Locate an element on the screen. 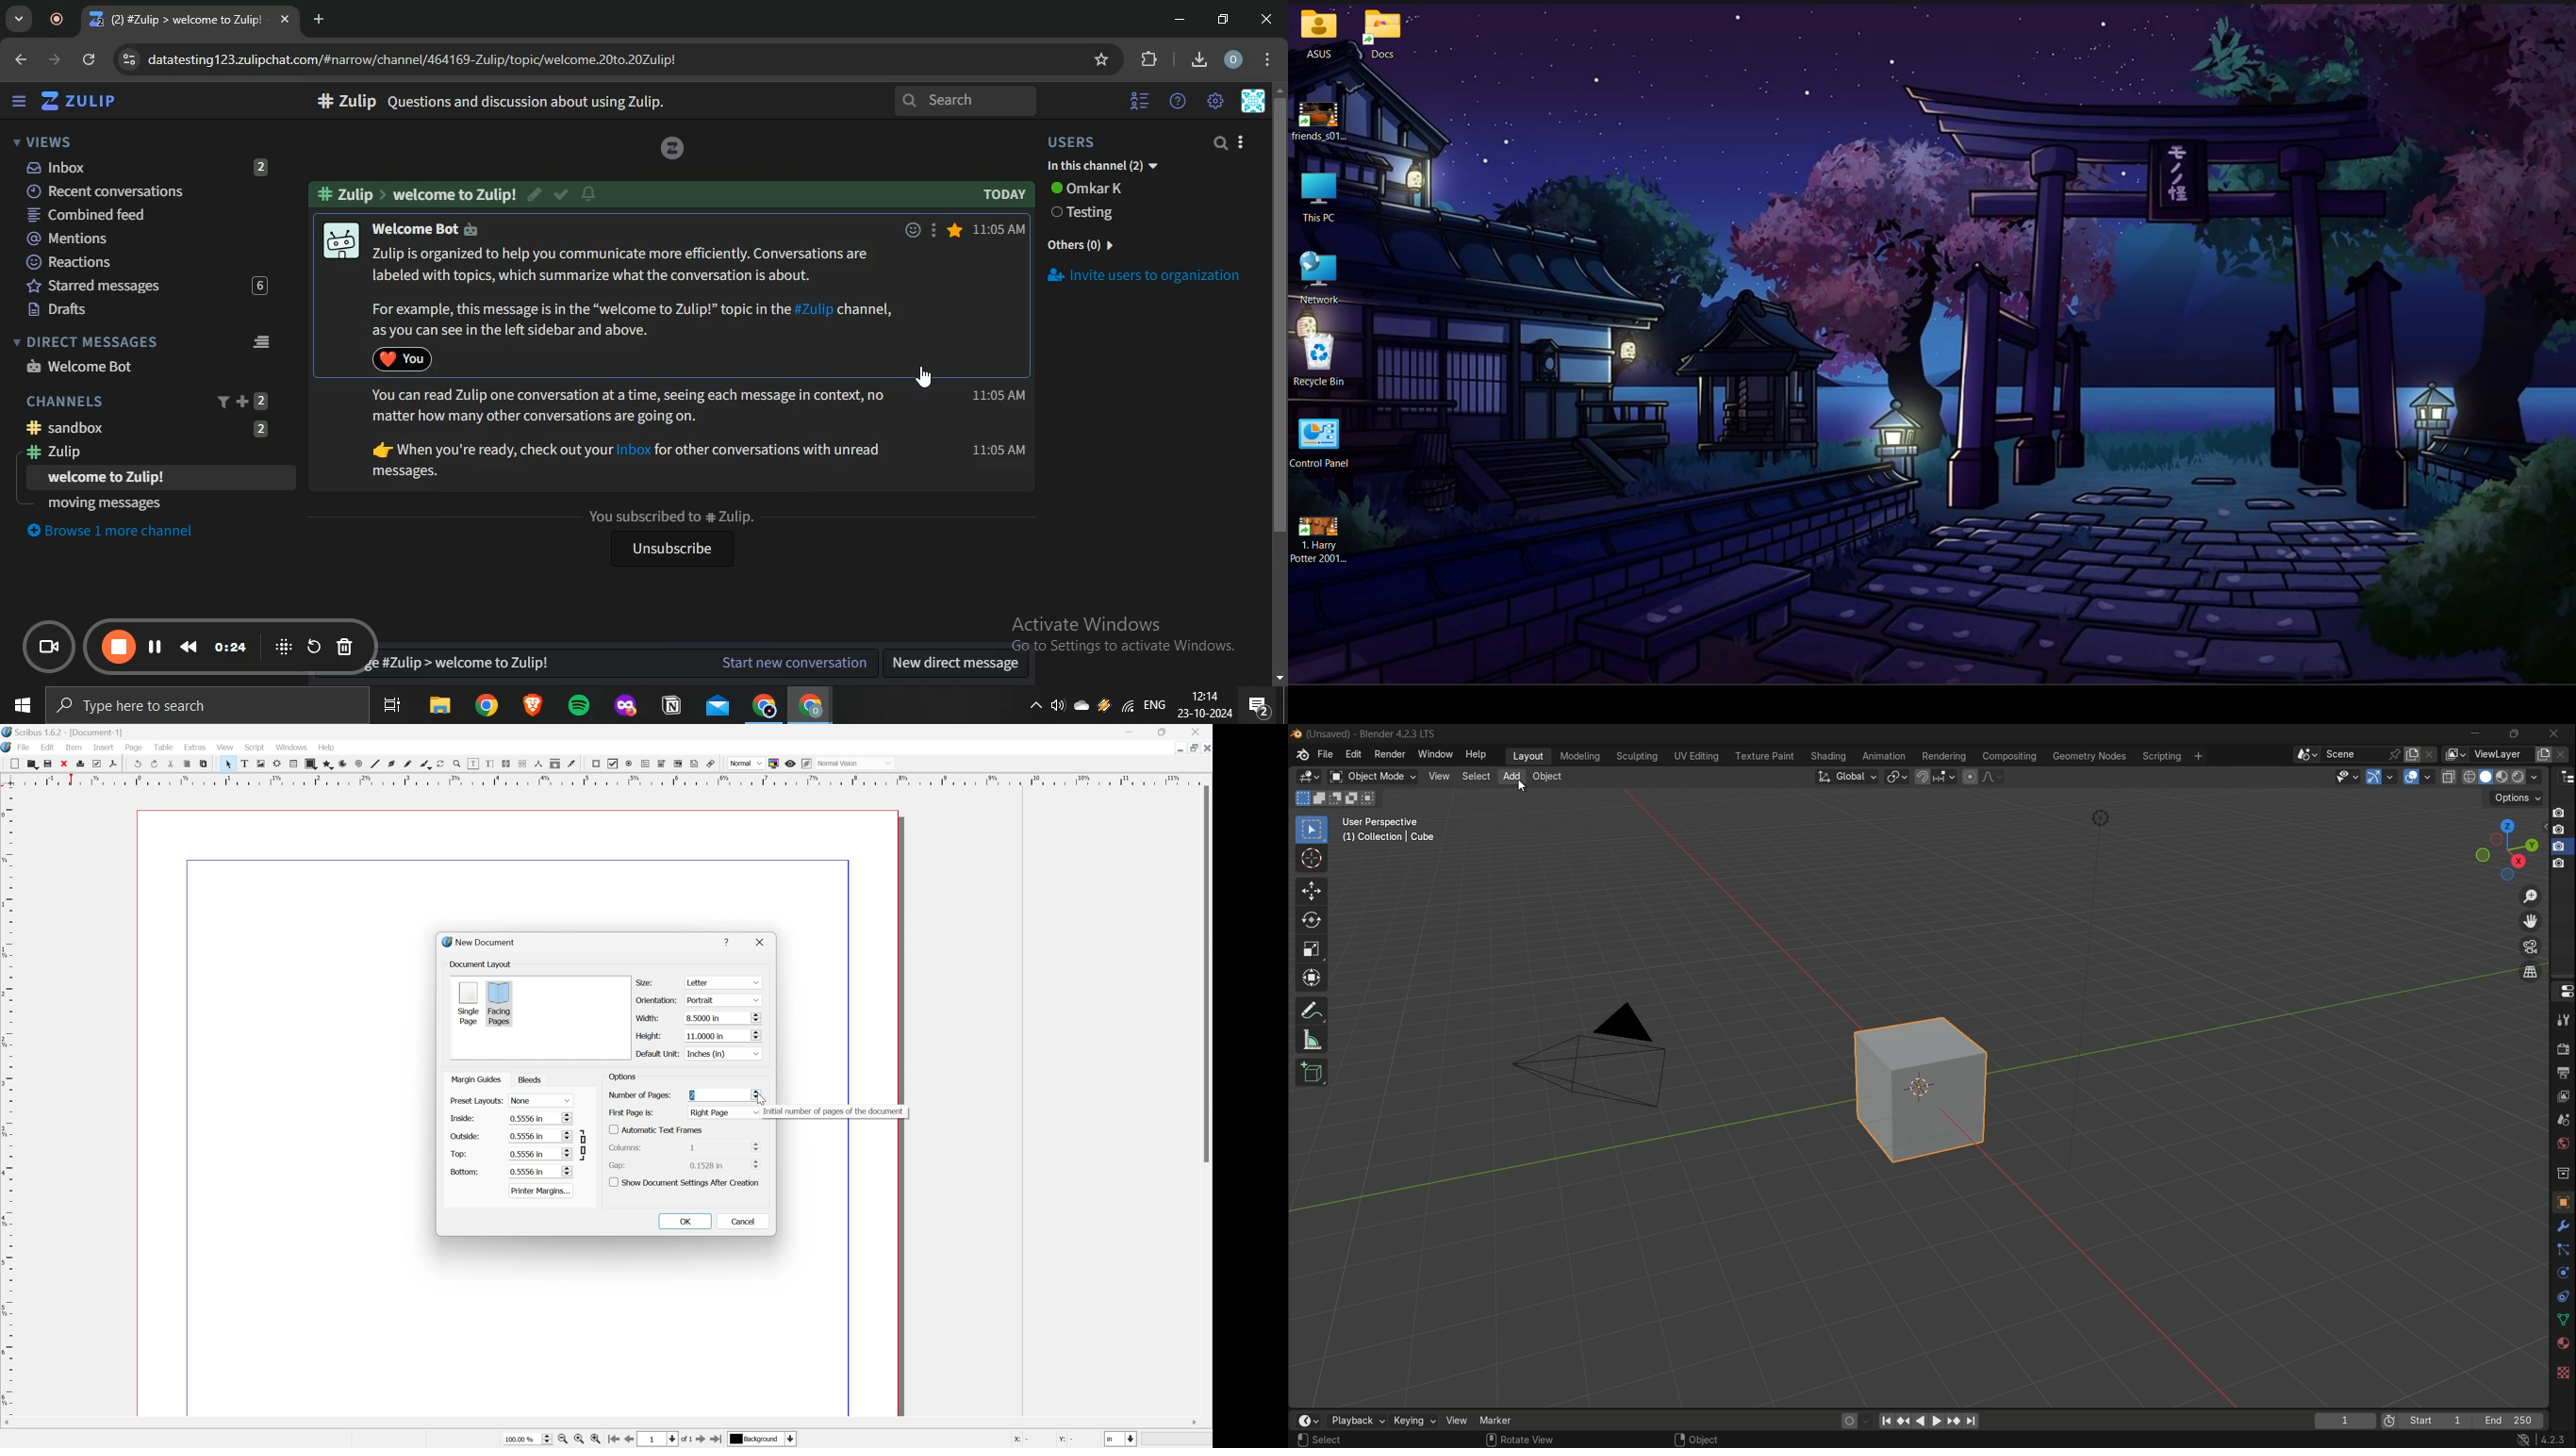  camera is located at coordinates (1592, 1055).